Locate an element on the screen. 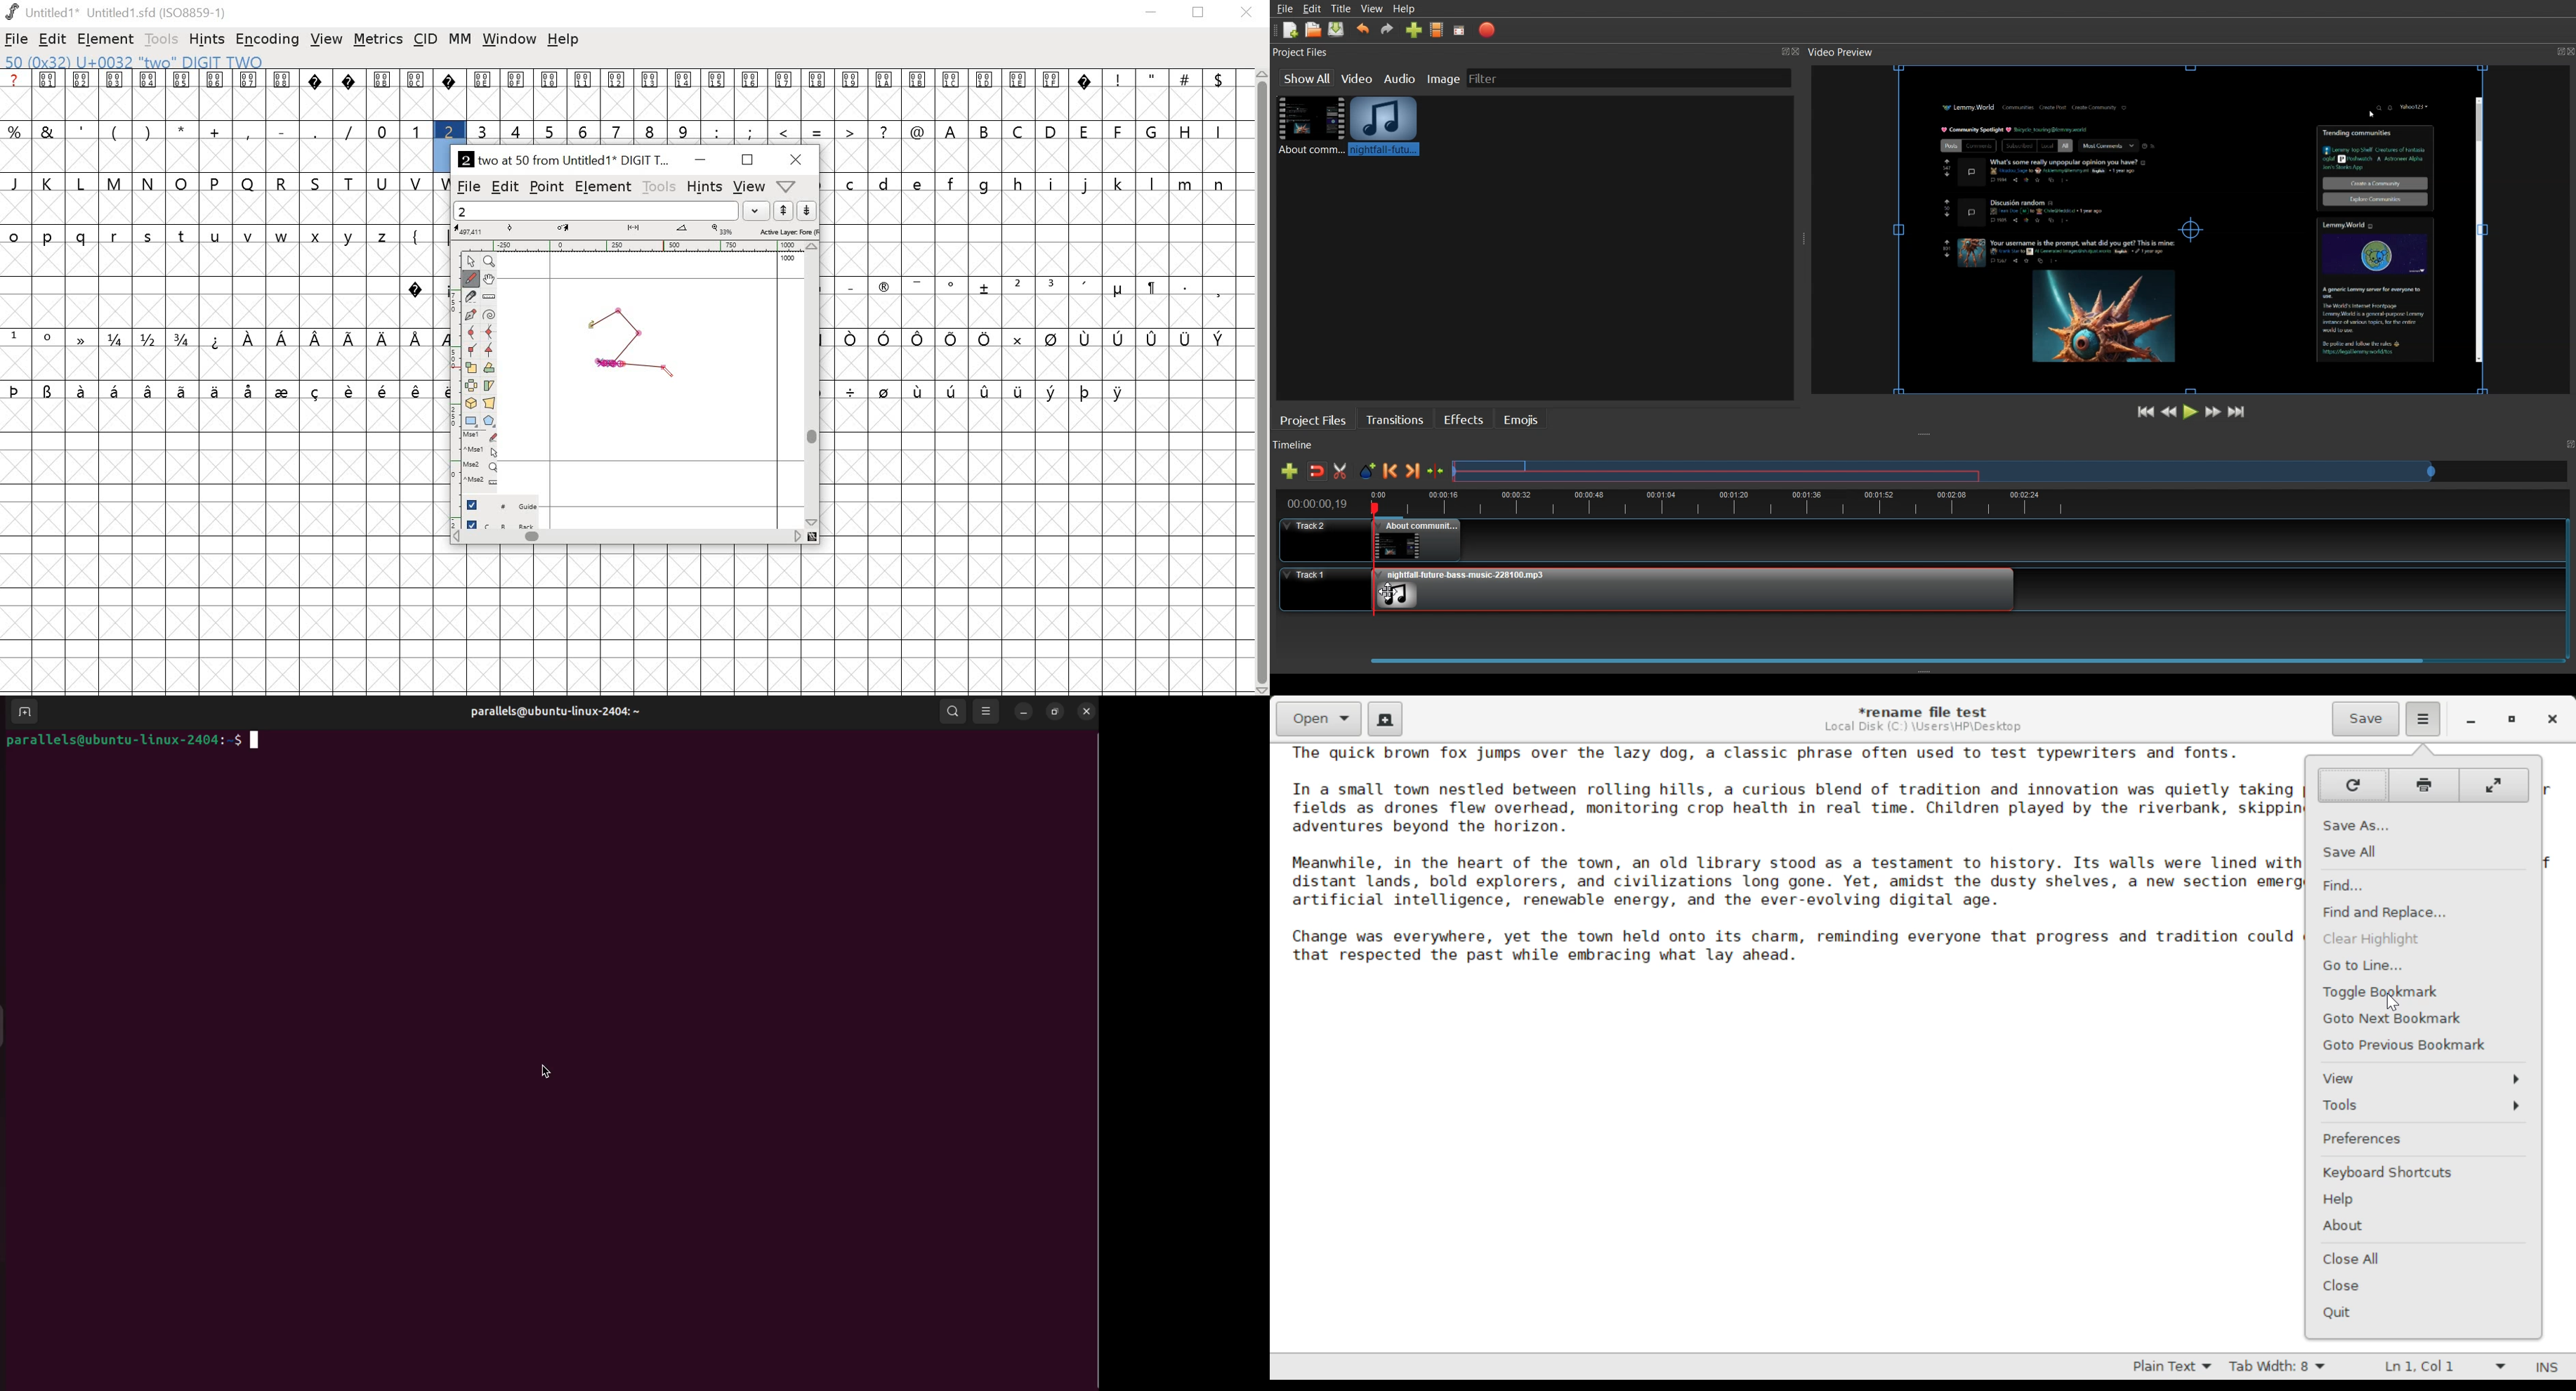 This screenshot has width=2576, height=1400. metrics is located at coordinates (379, 40).